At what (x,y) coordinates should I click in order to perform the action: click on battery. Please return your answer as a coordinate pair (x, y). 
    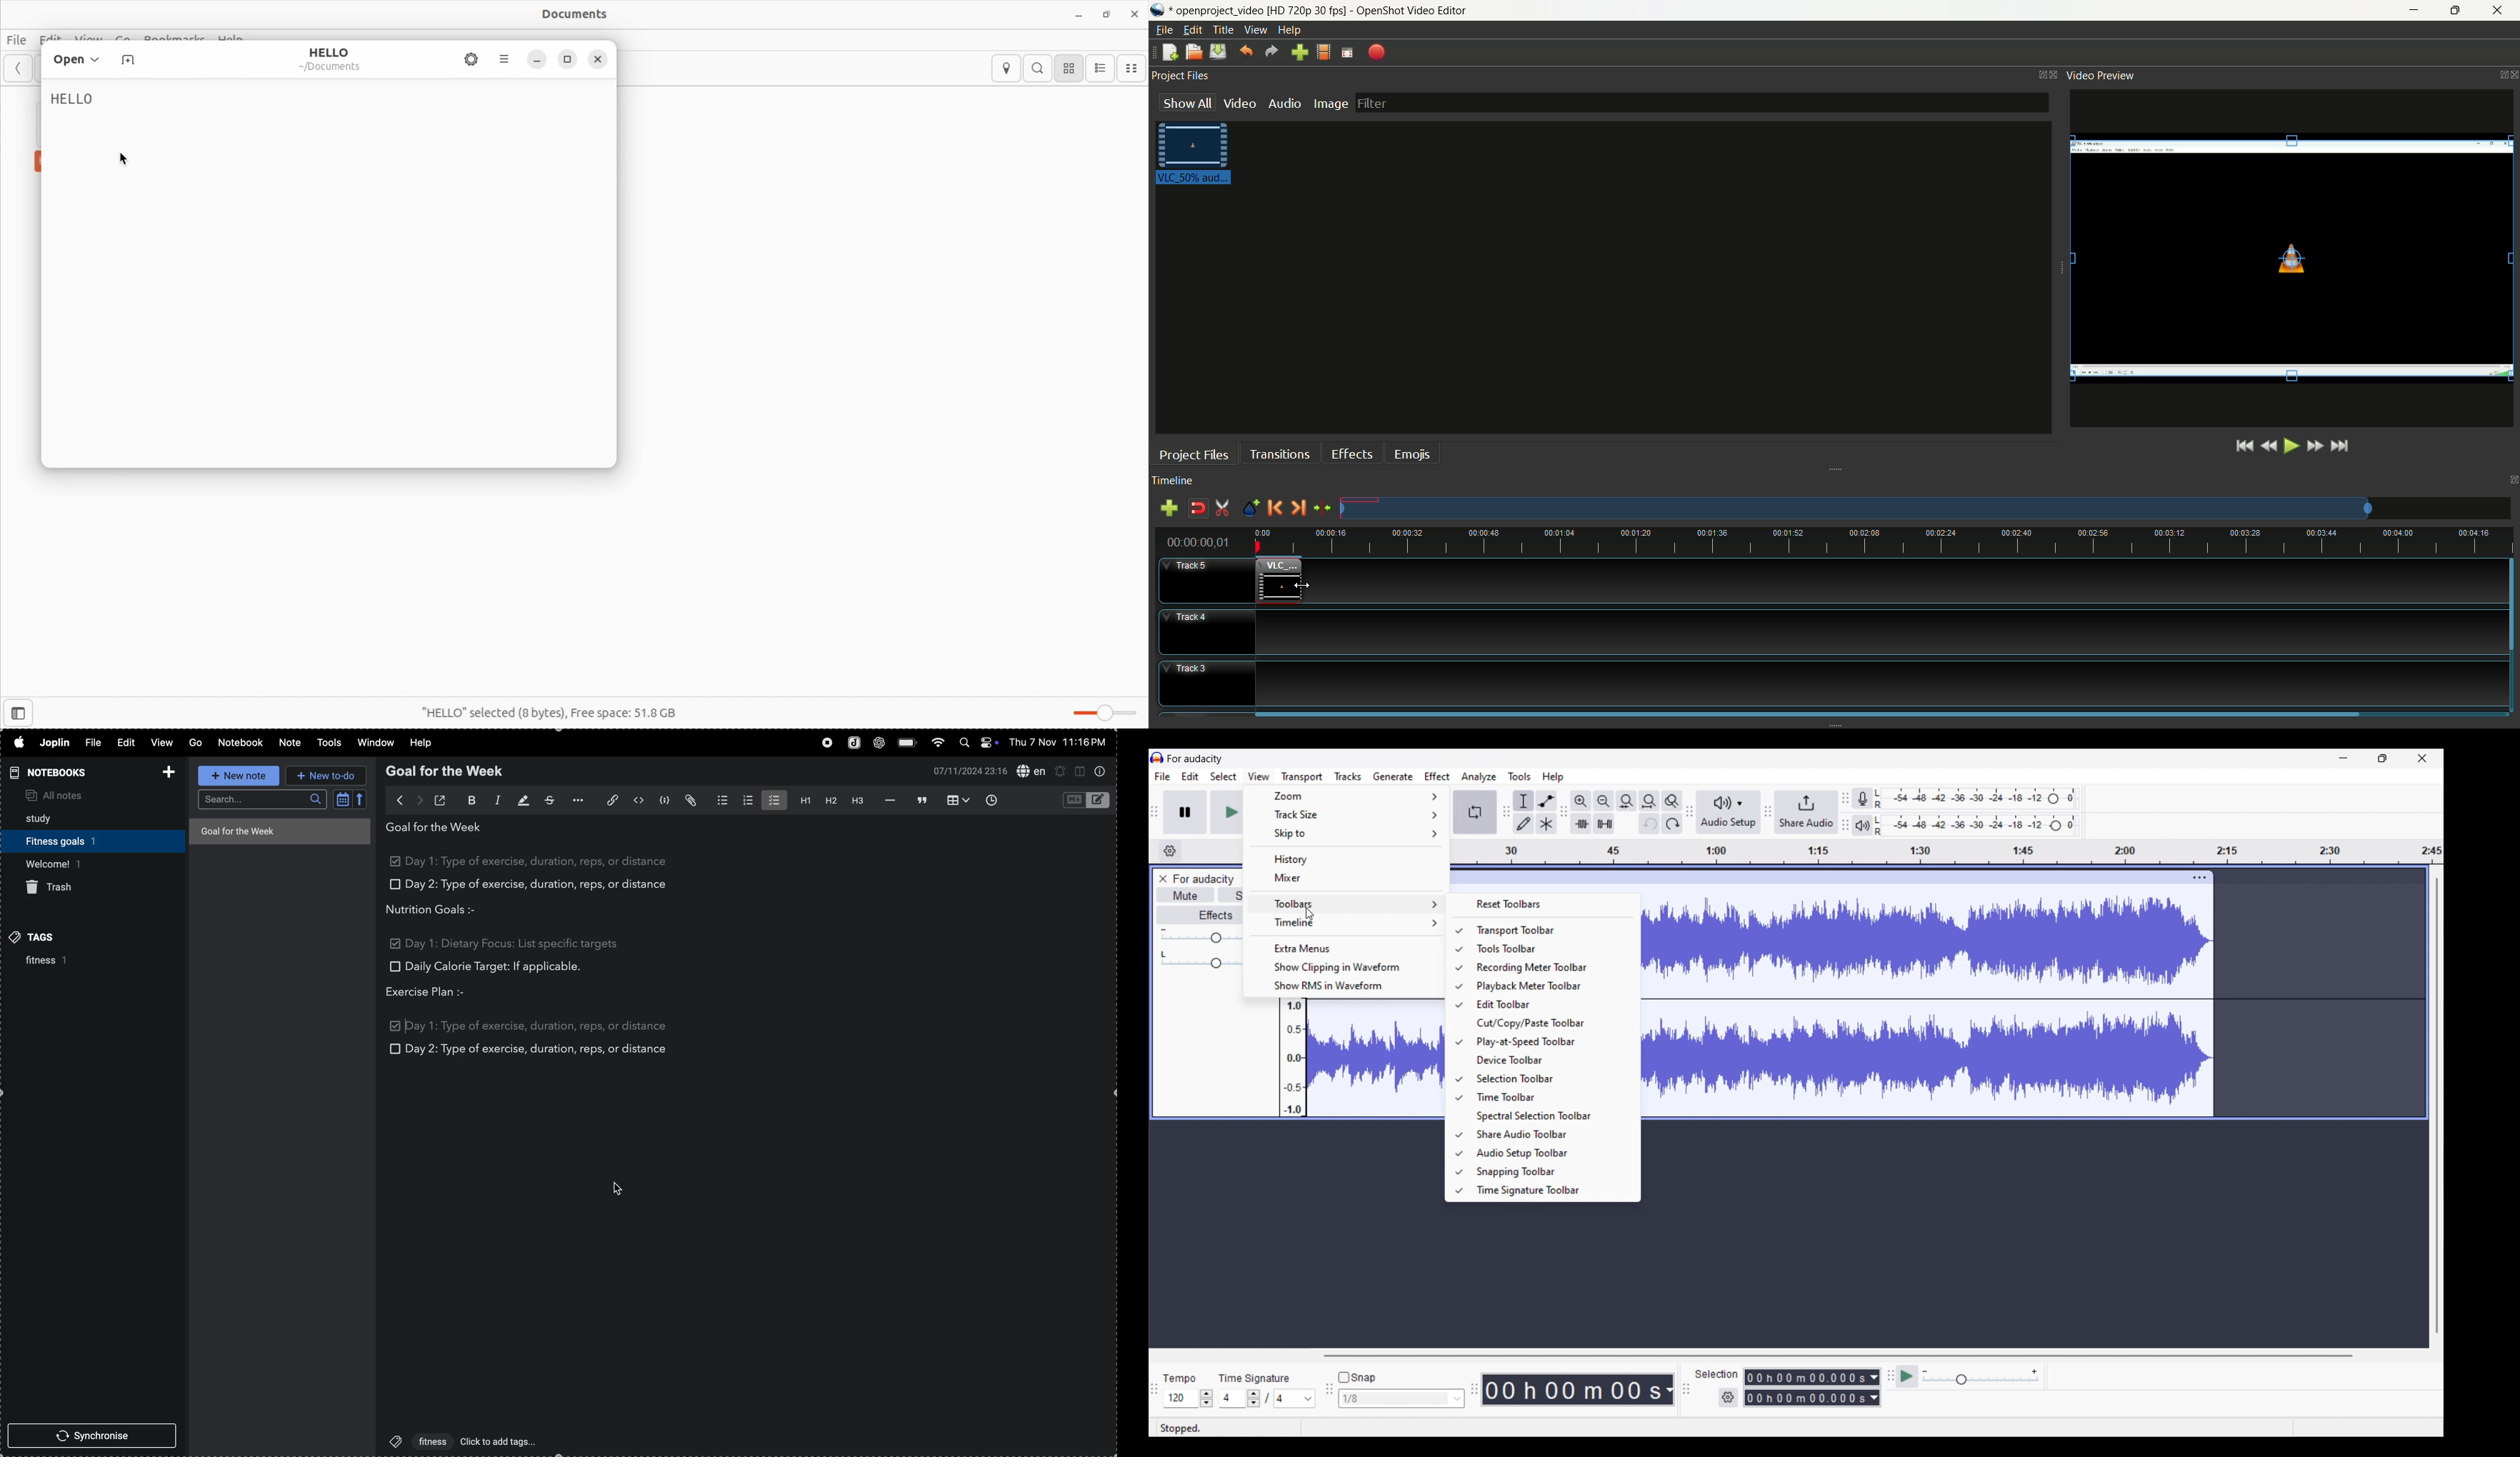
    Looking at the image, I should click on (907, 741).